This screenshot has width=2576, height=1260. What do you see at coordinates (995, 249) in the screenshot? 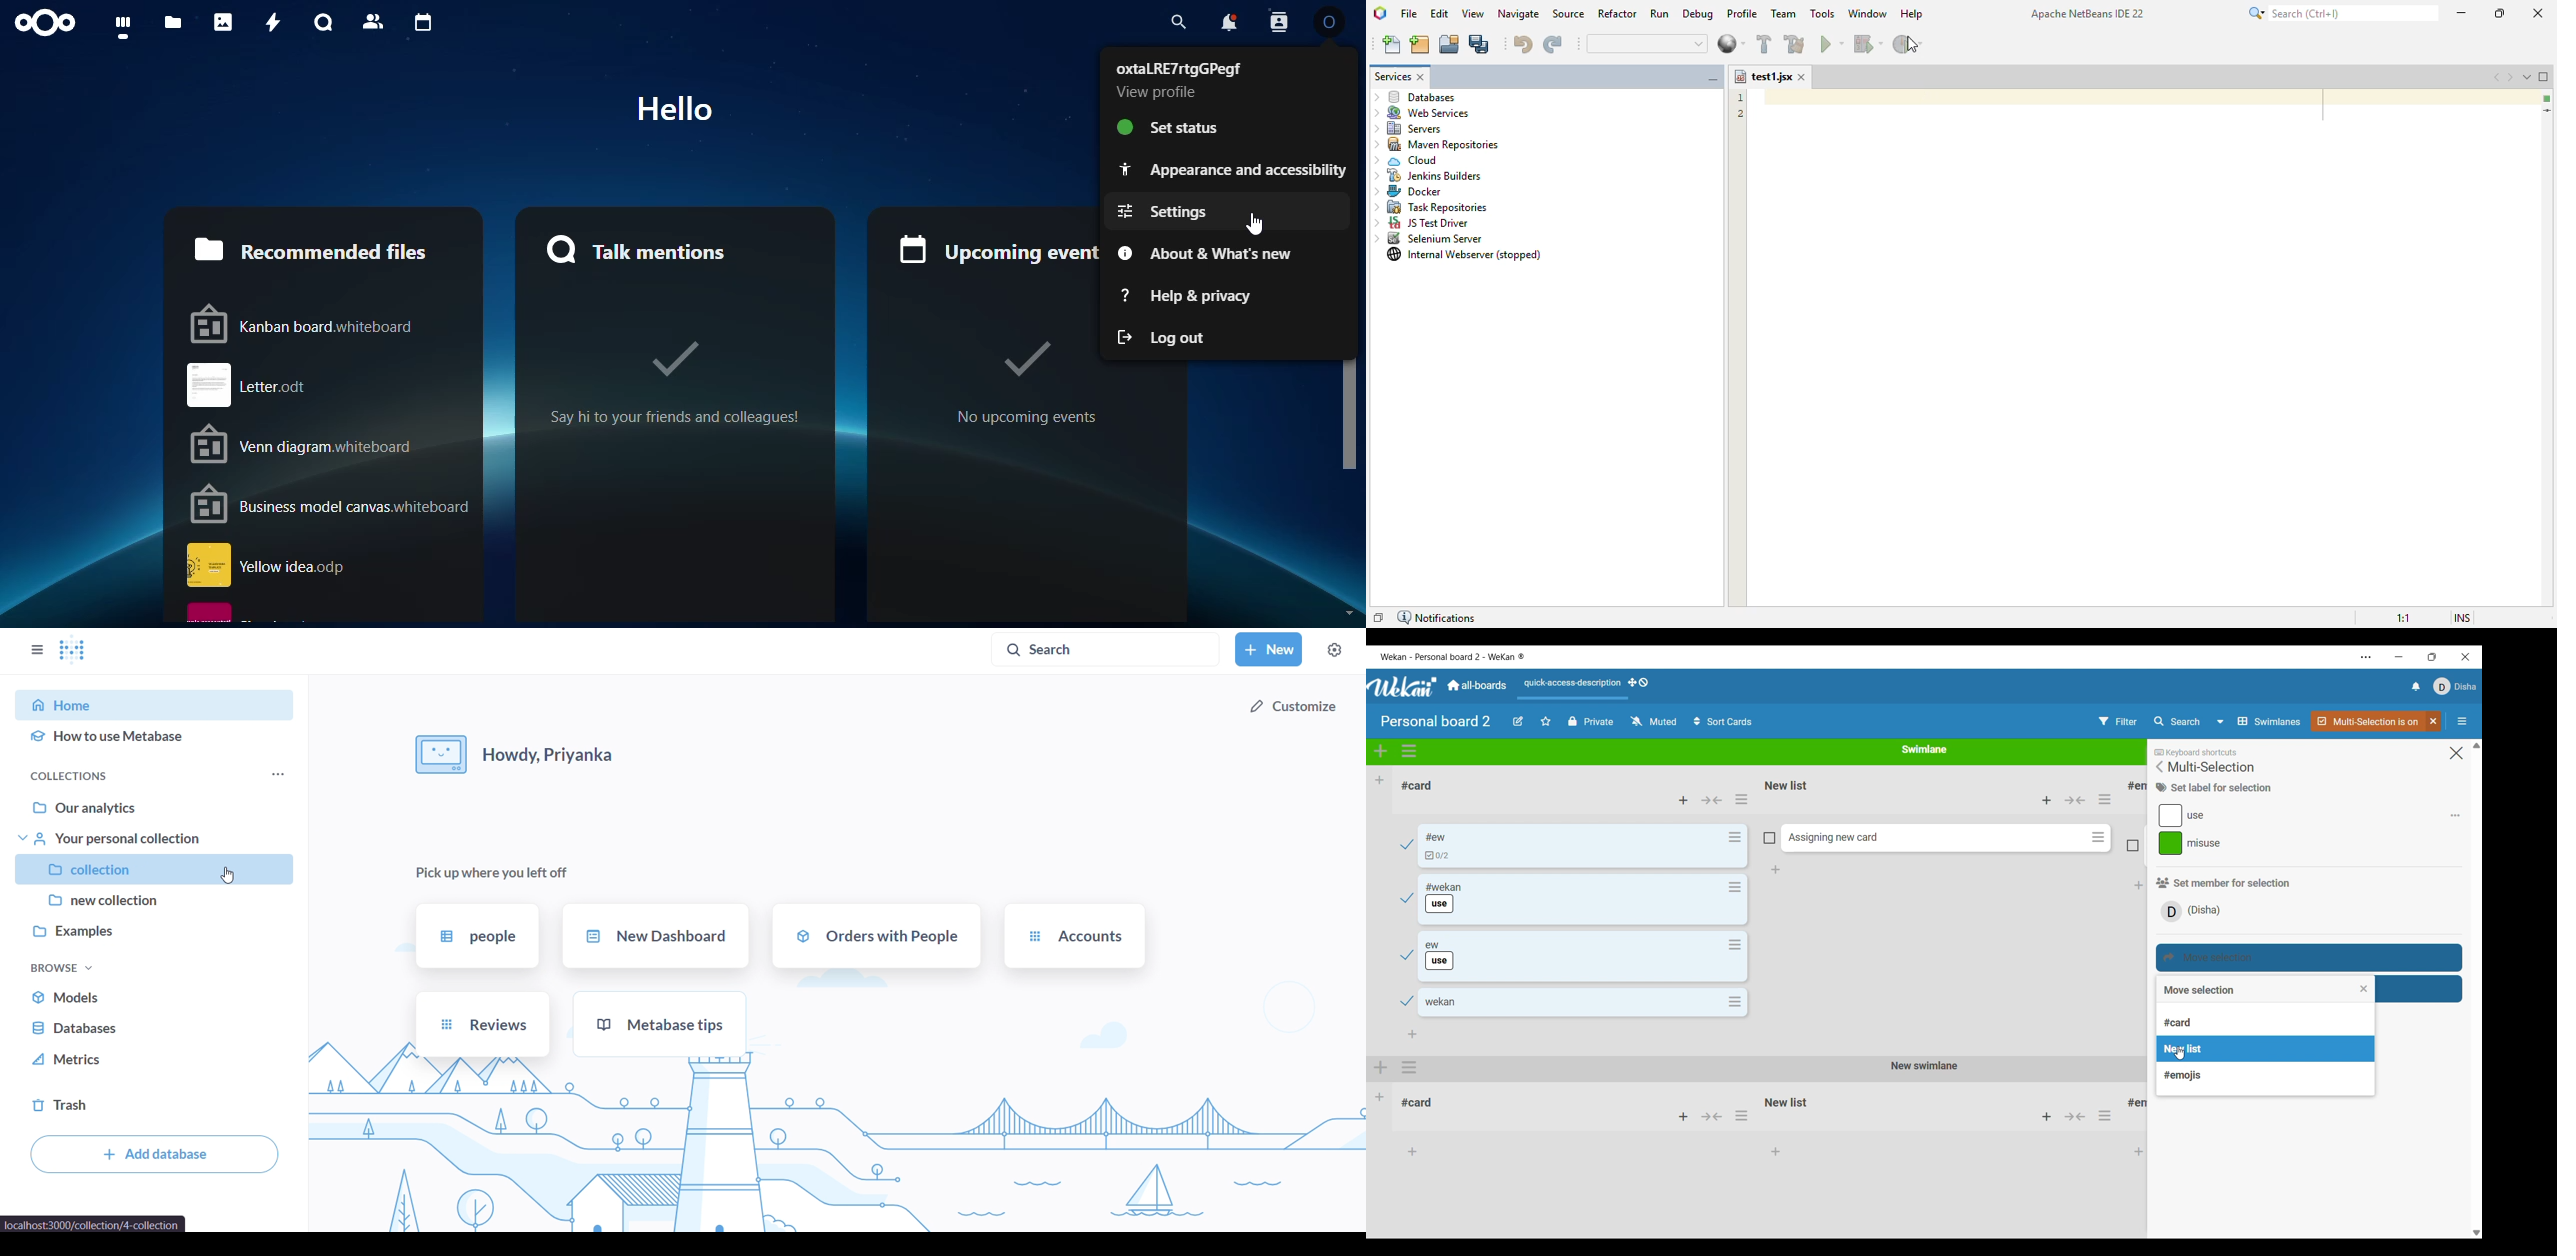
I see `upcoming events` at bounding box center [995, 249].